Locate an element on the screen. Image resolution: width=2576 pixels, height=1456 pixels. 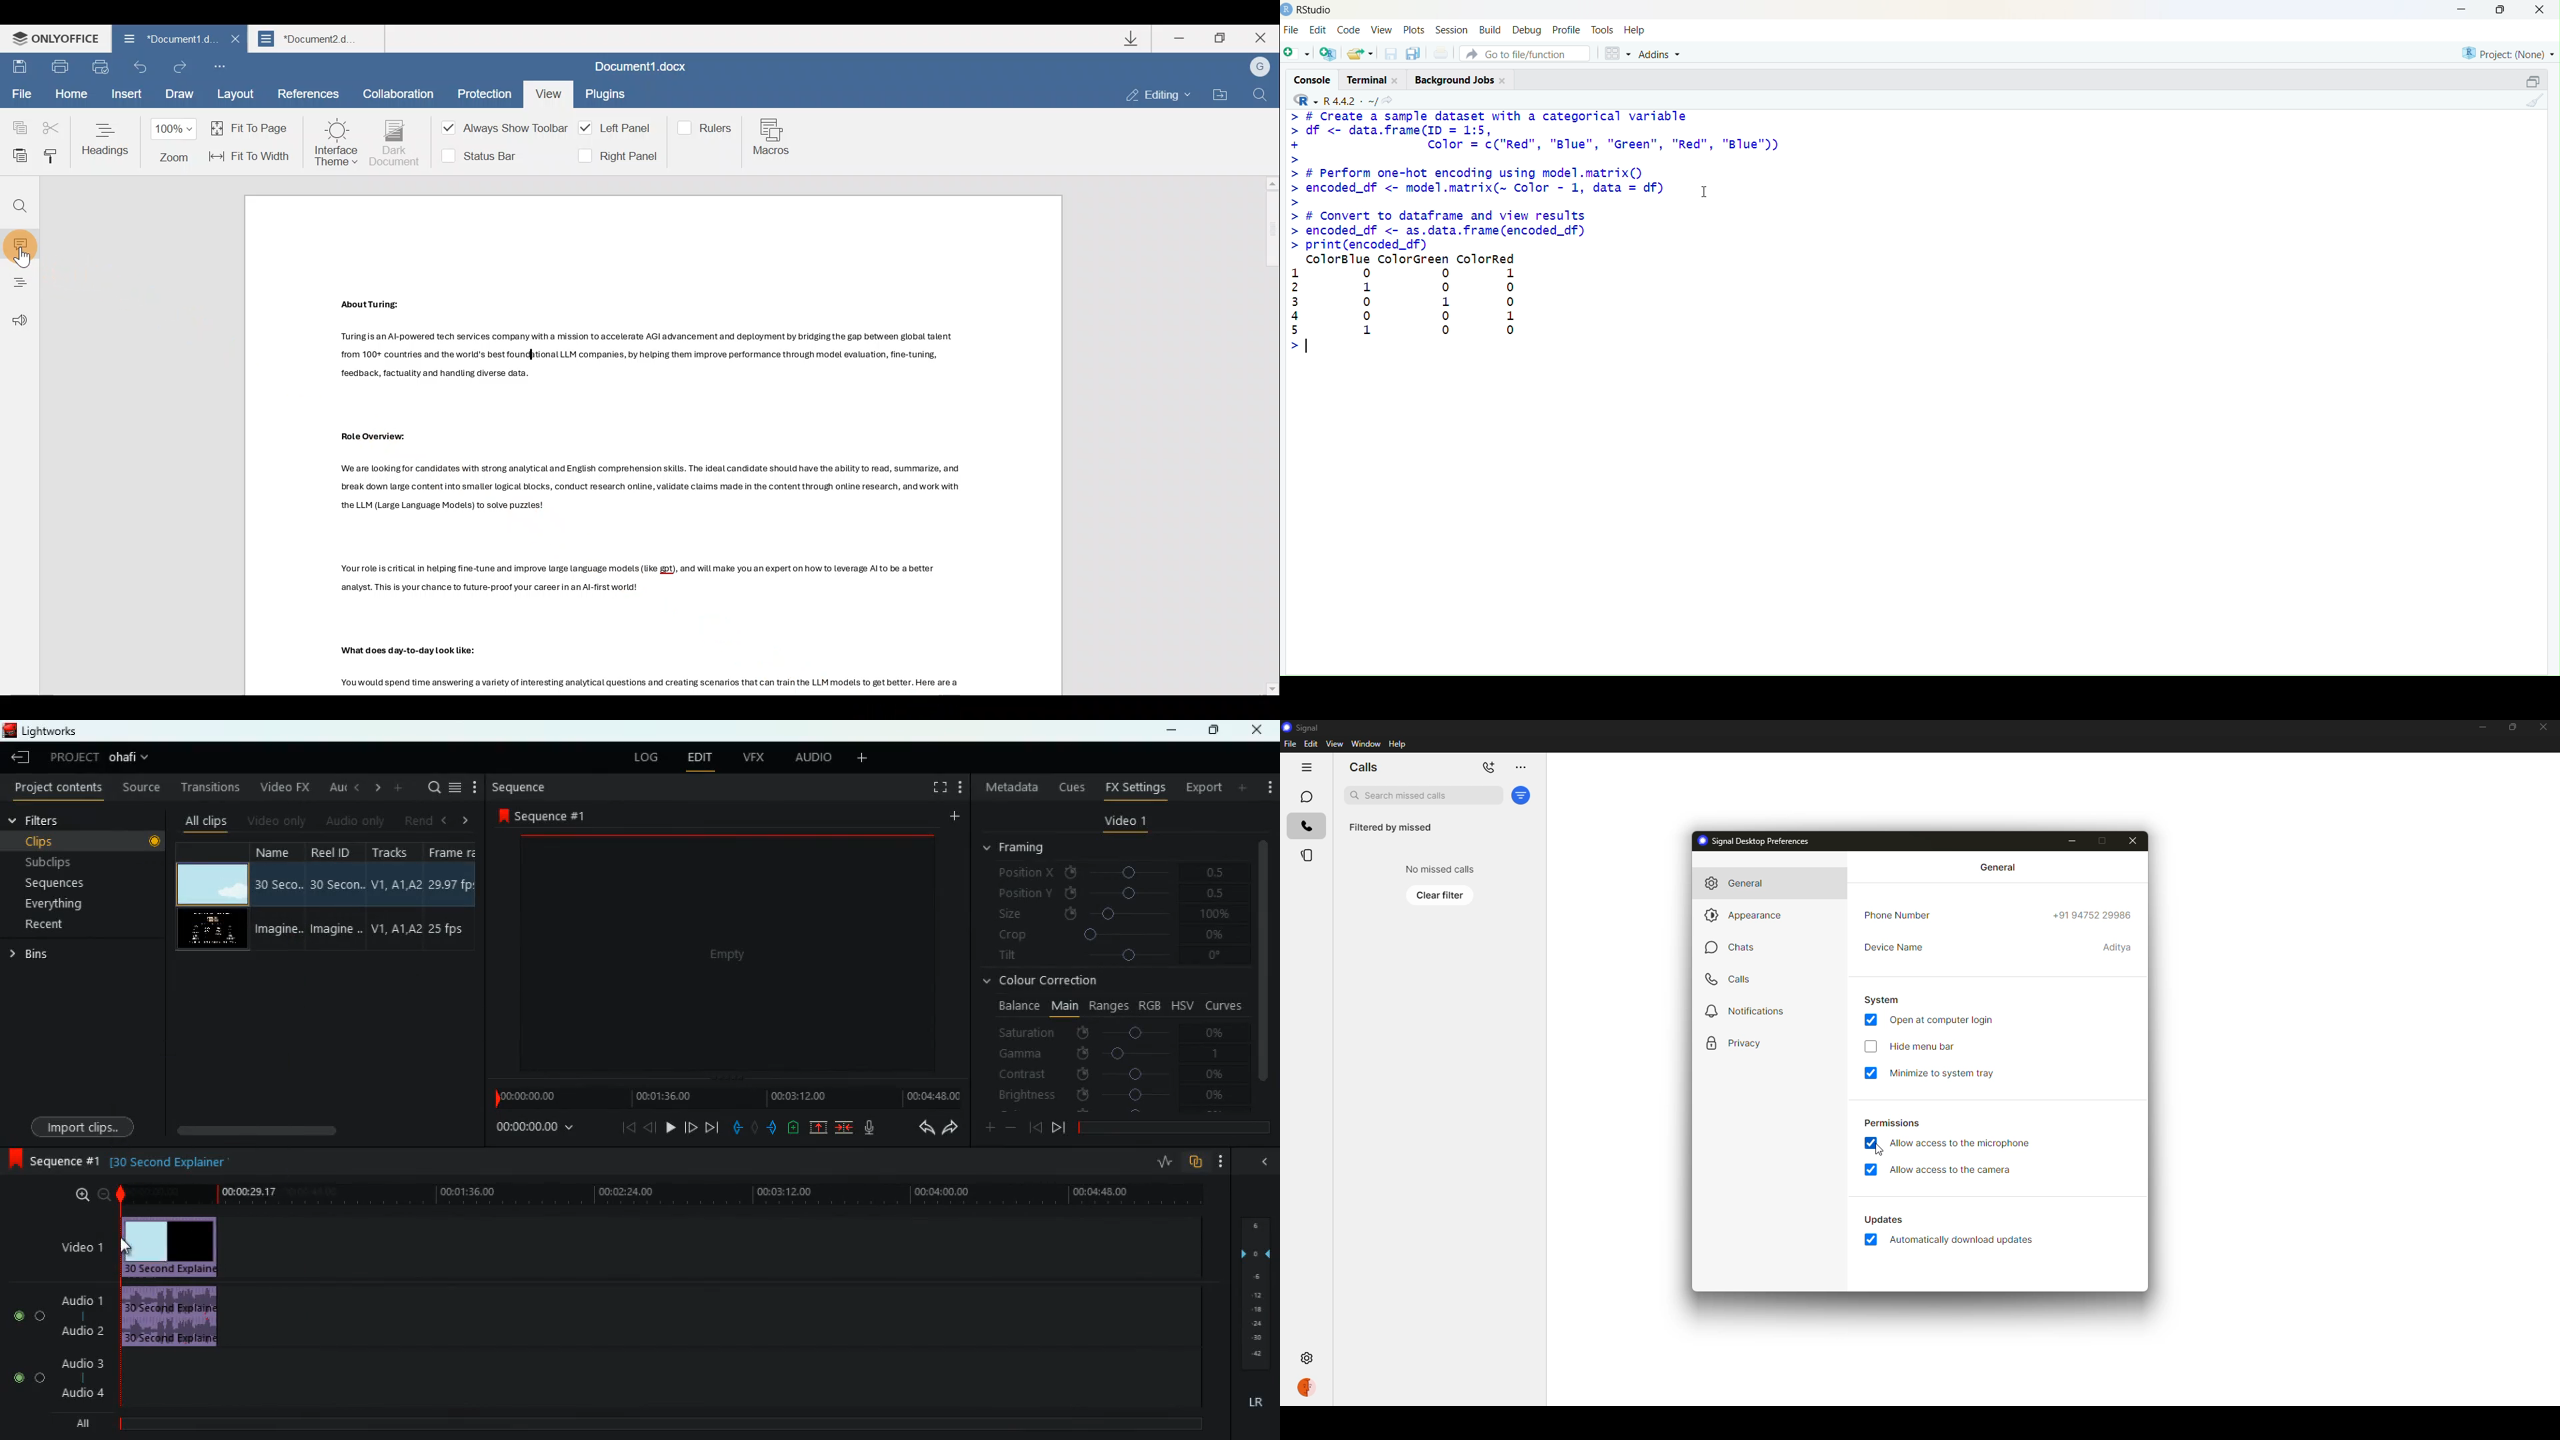
-42 (layer) is located at coordinates (1258, 1354).